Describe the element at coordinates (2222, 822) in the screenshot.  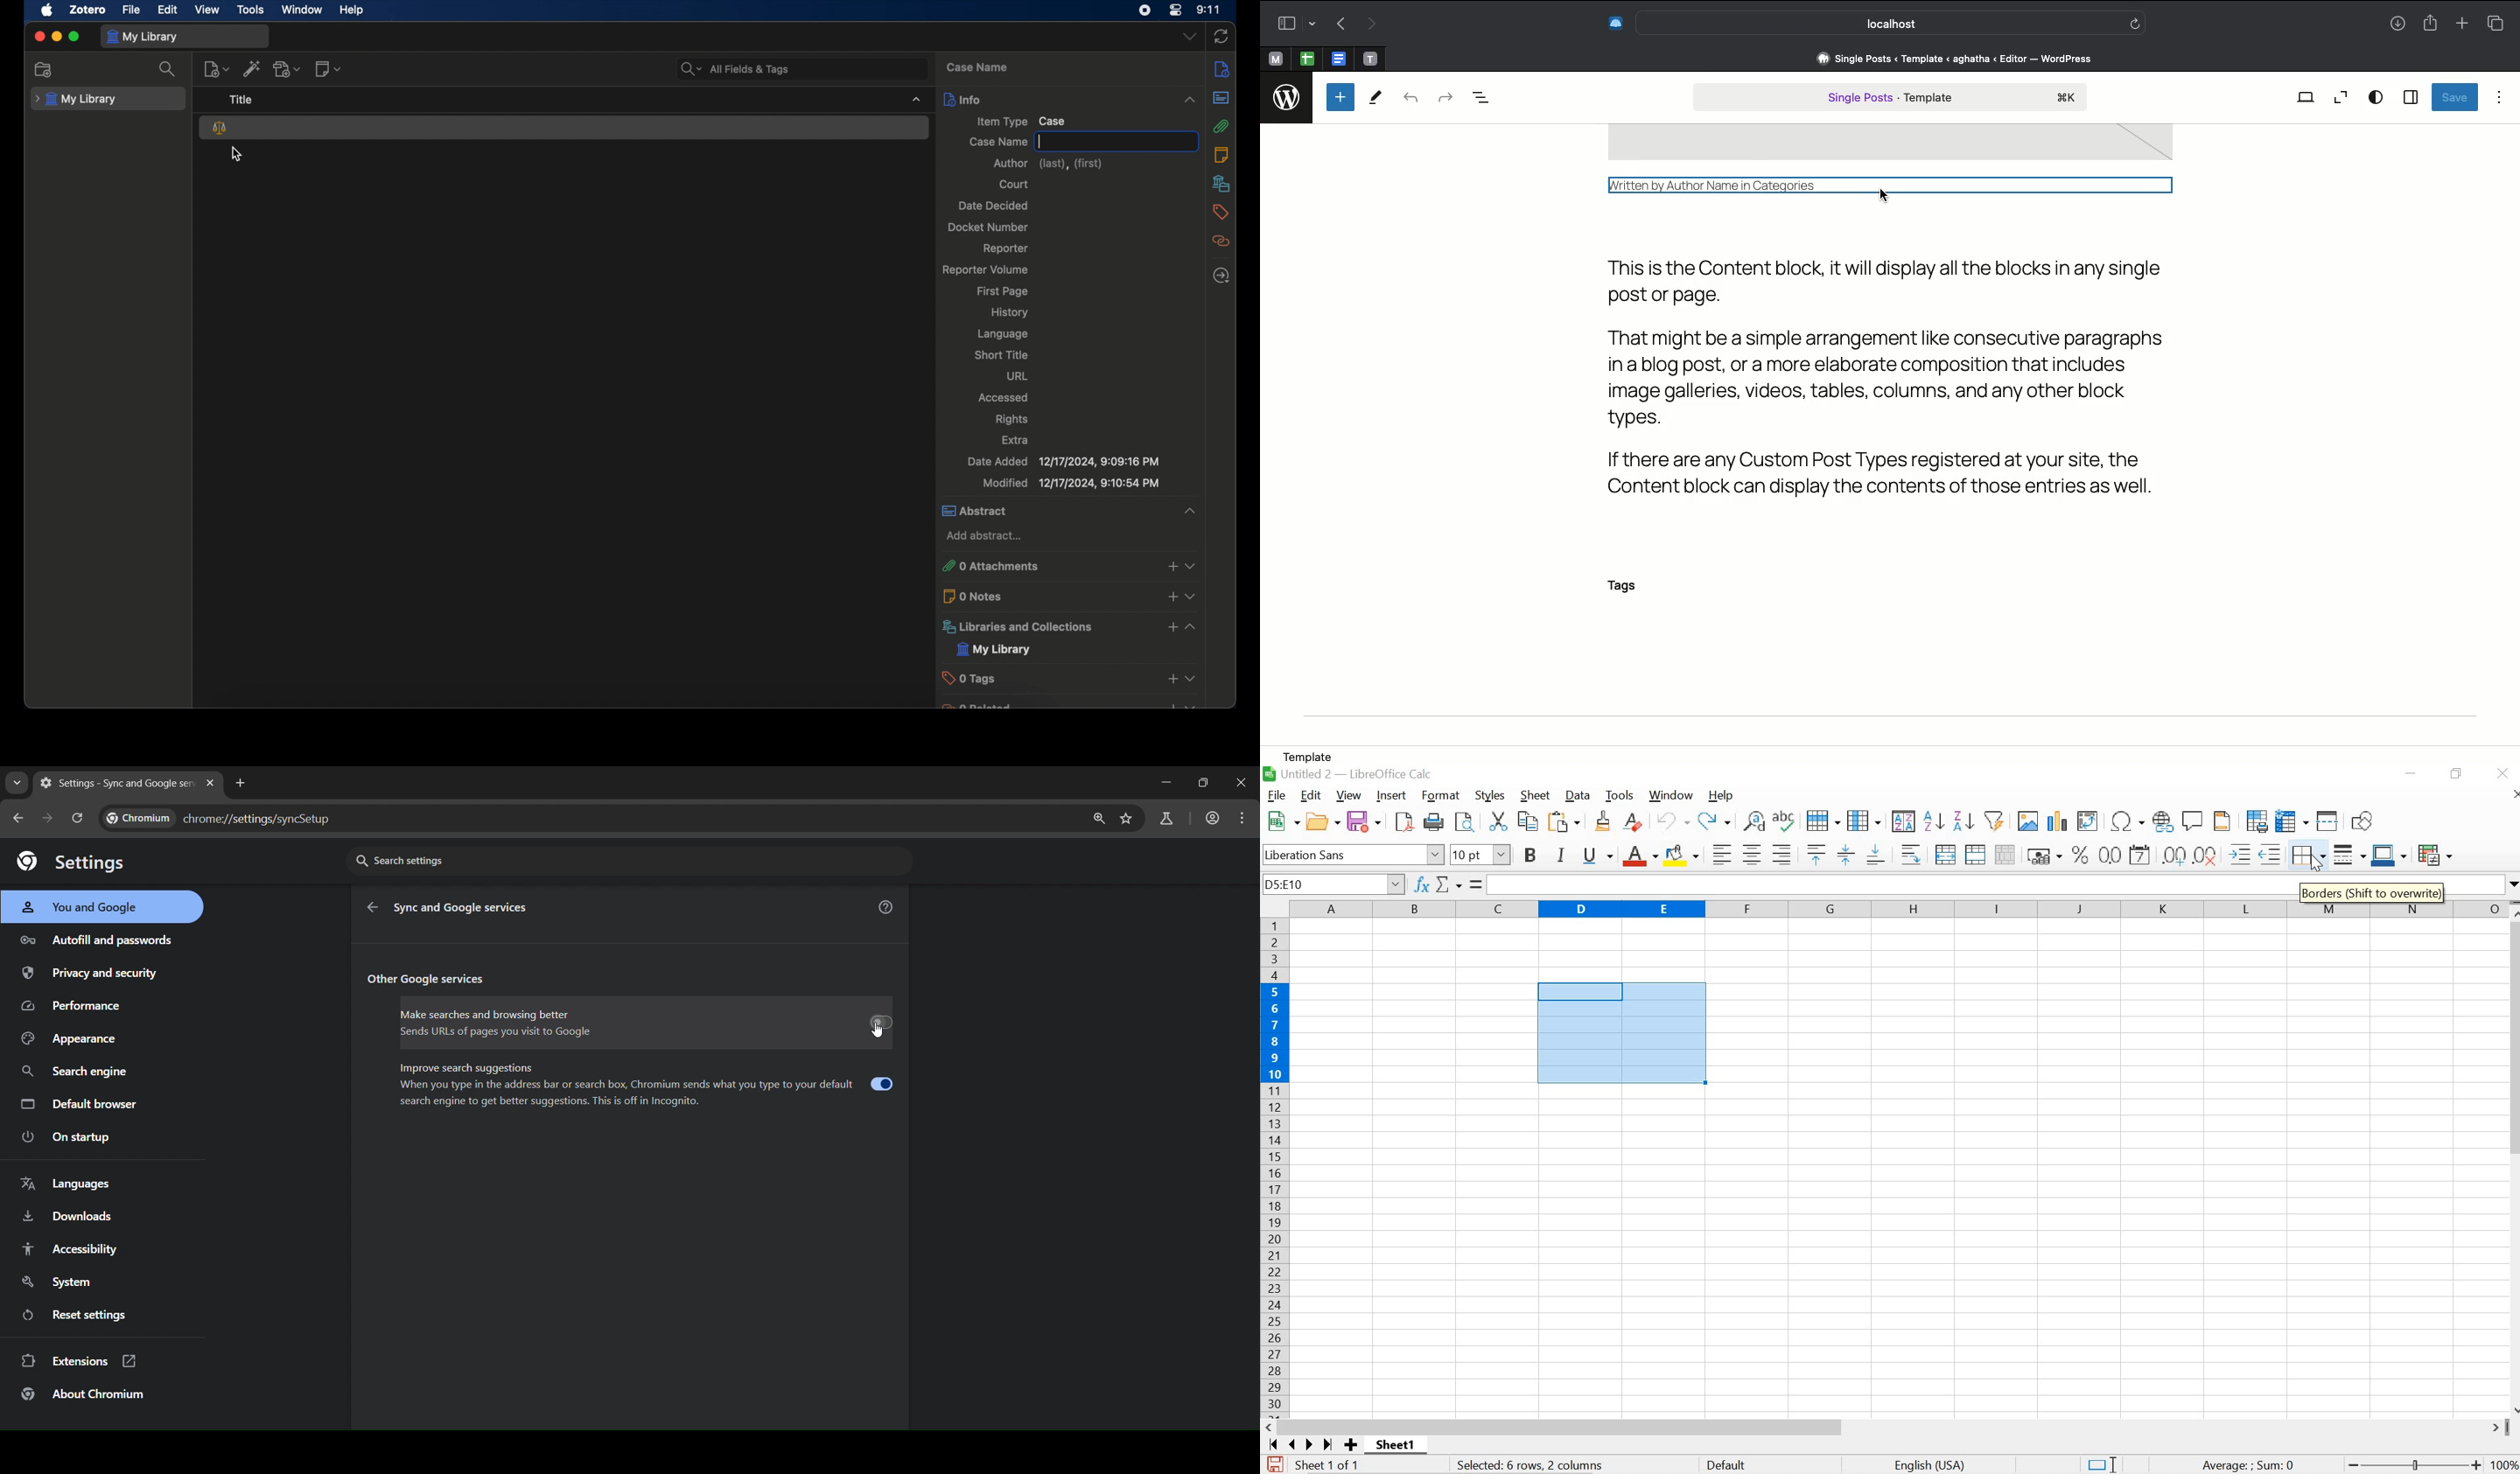
I see `headers and footers` at that location.